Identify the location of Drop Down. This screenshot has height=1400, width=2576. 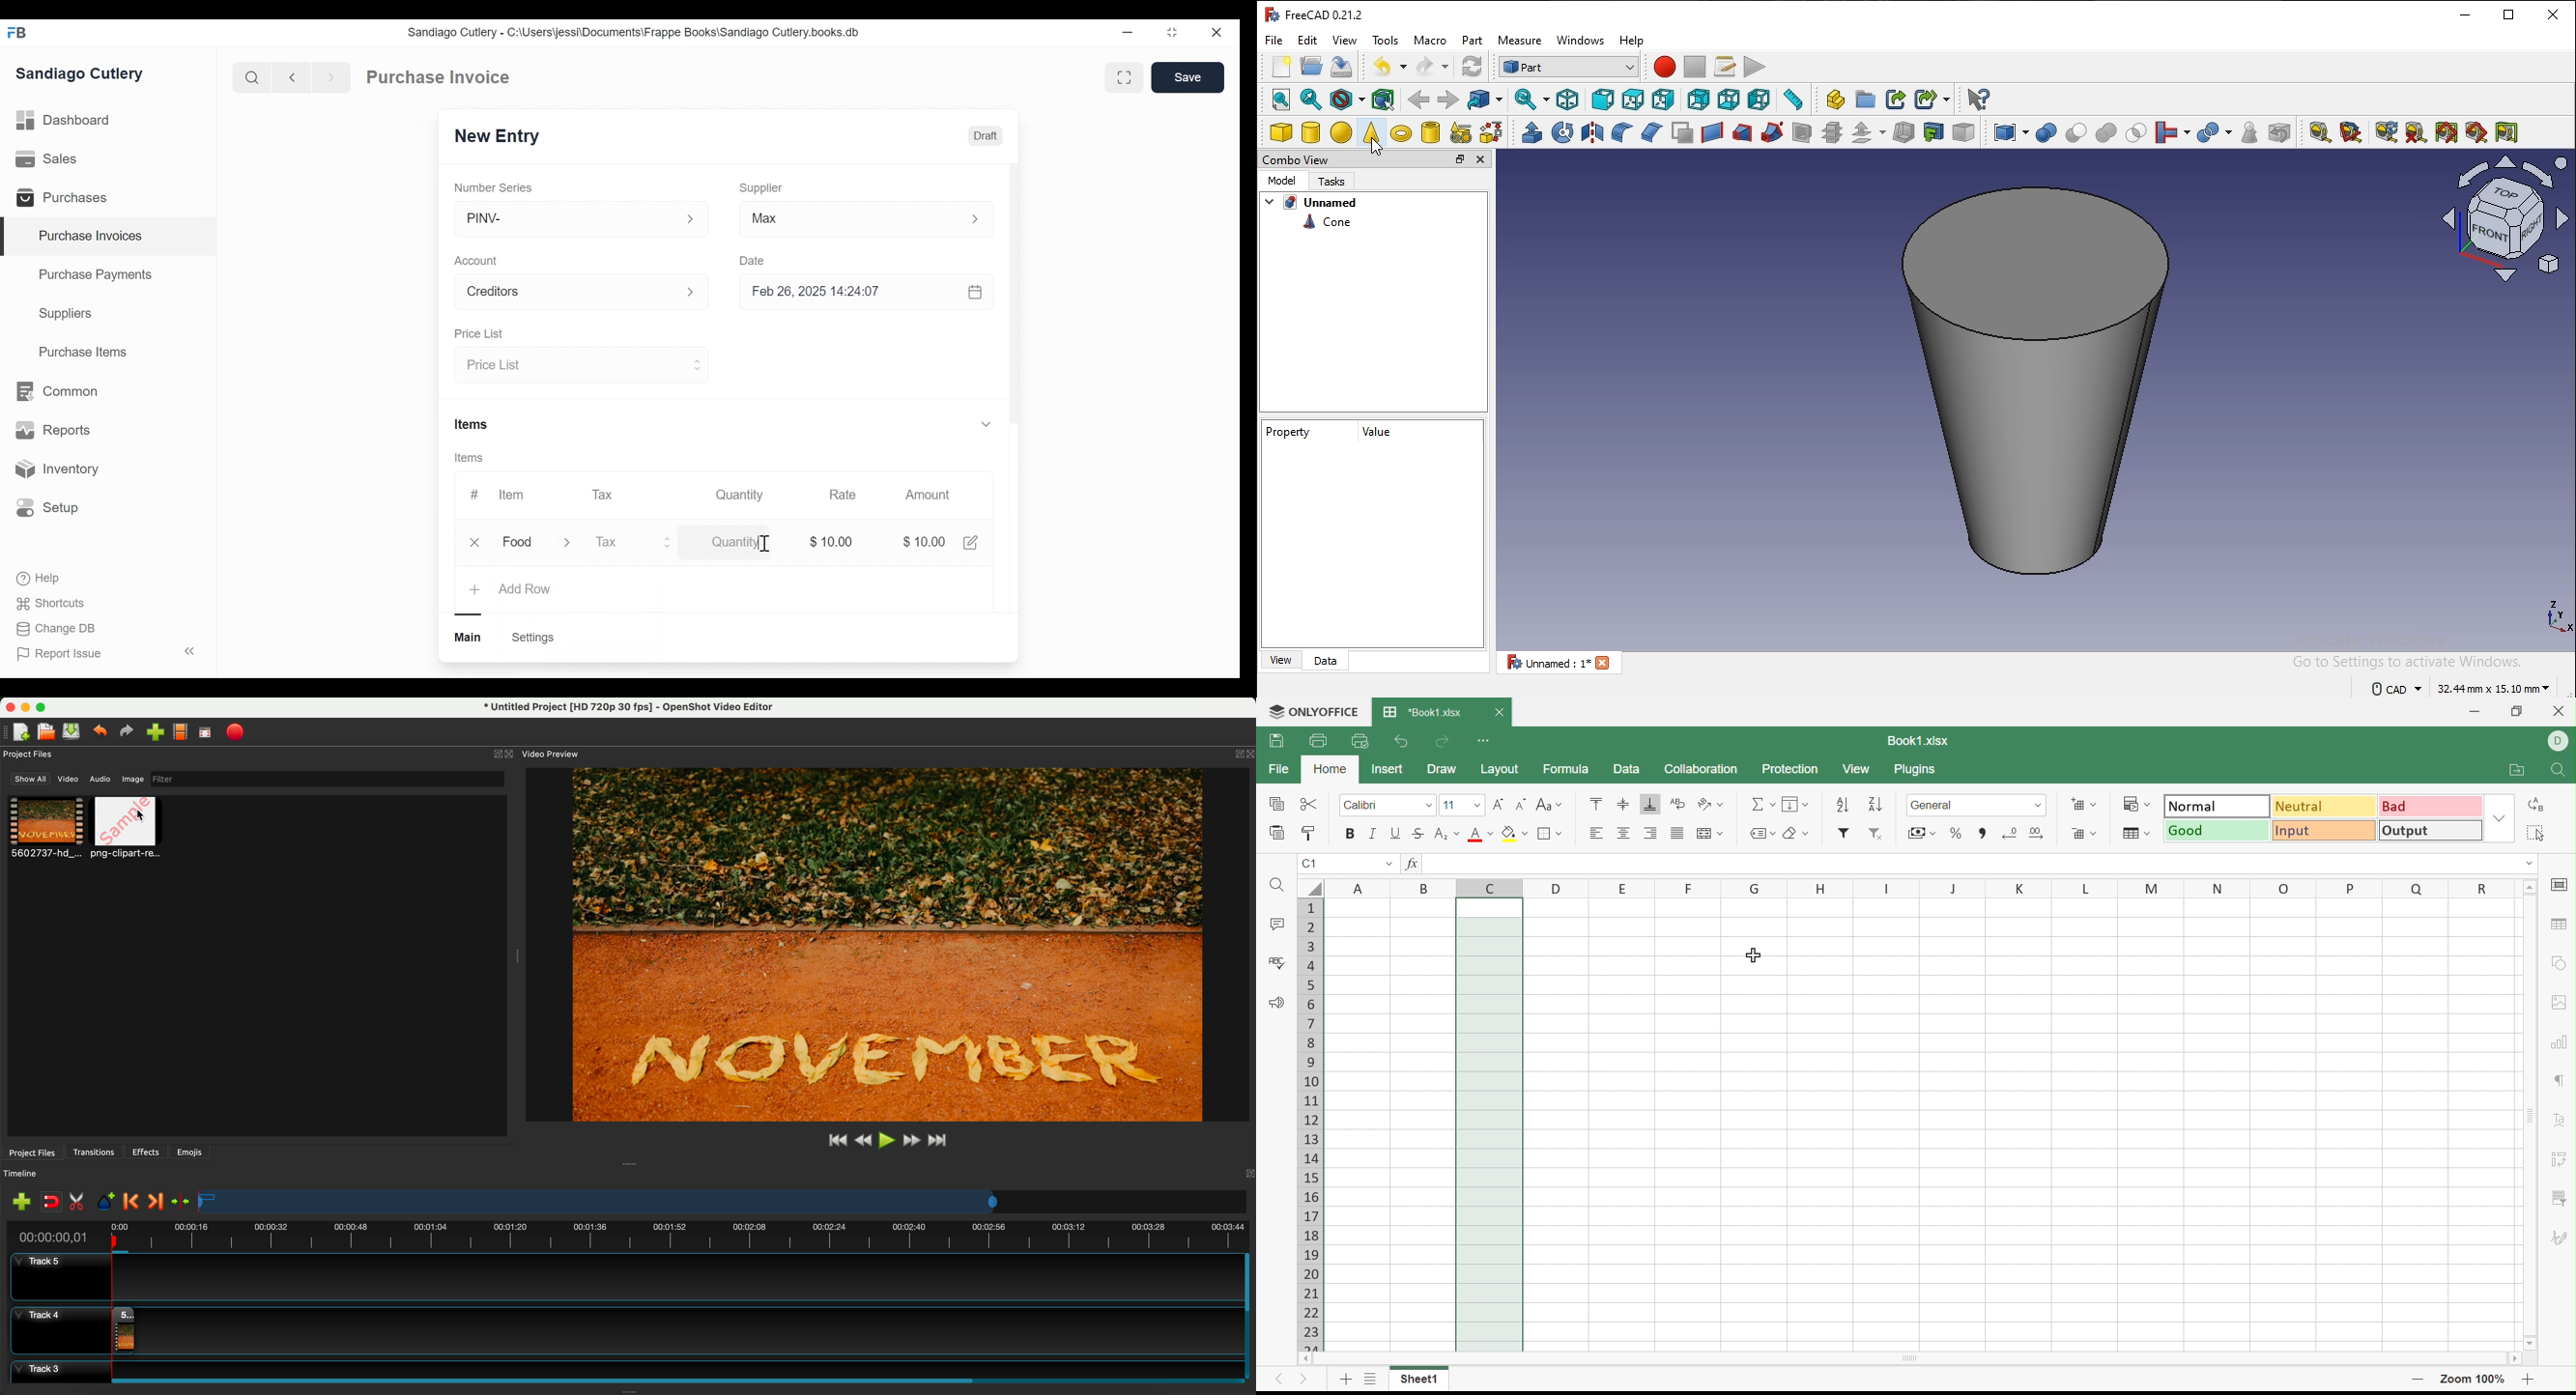
(1431, 806).